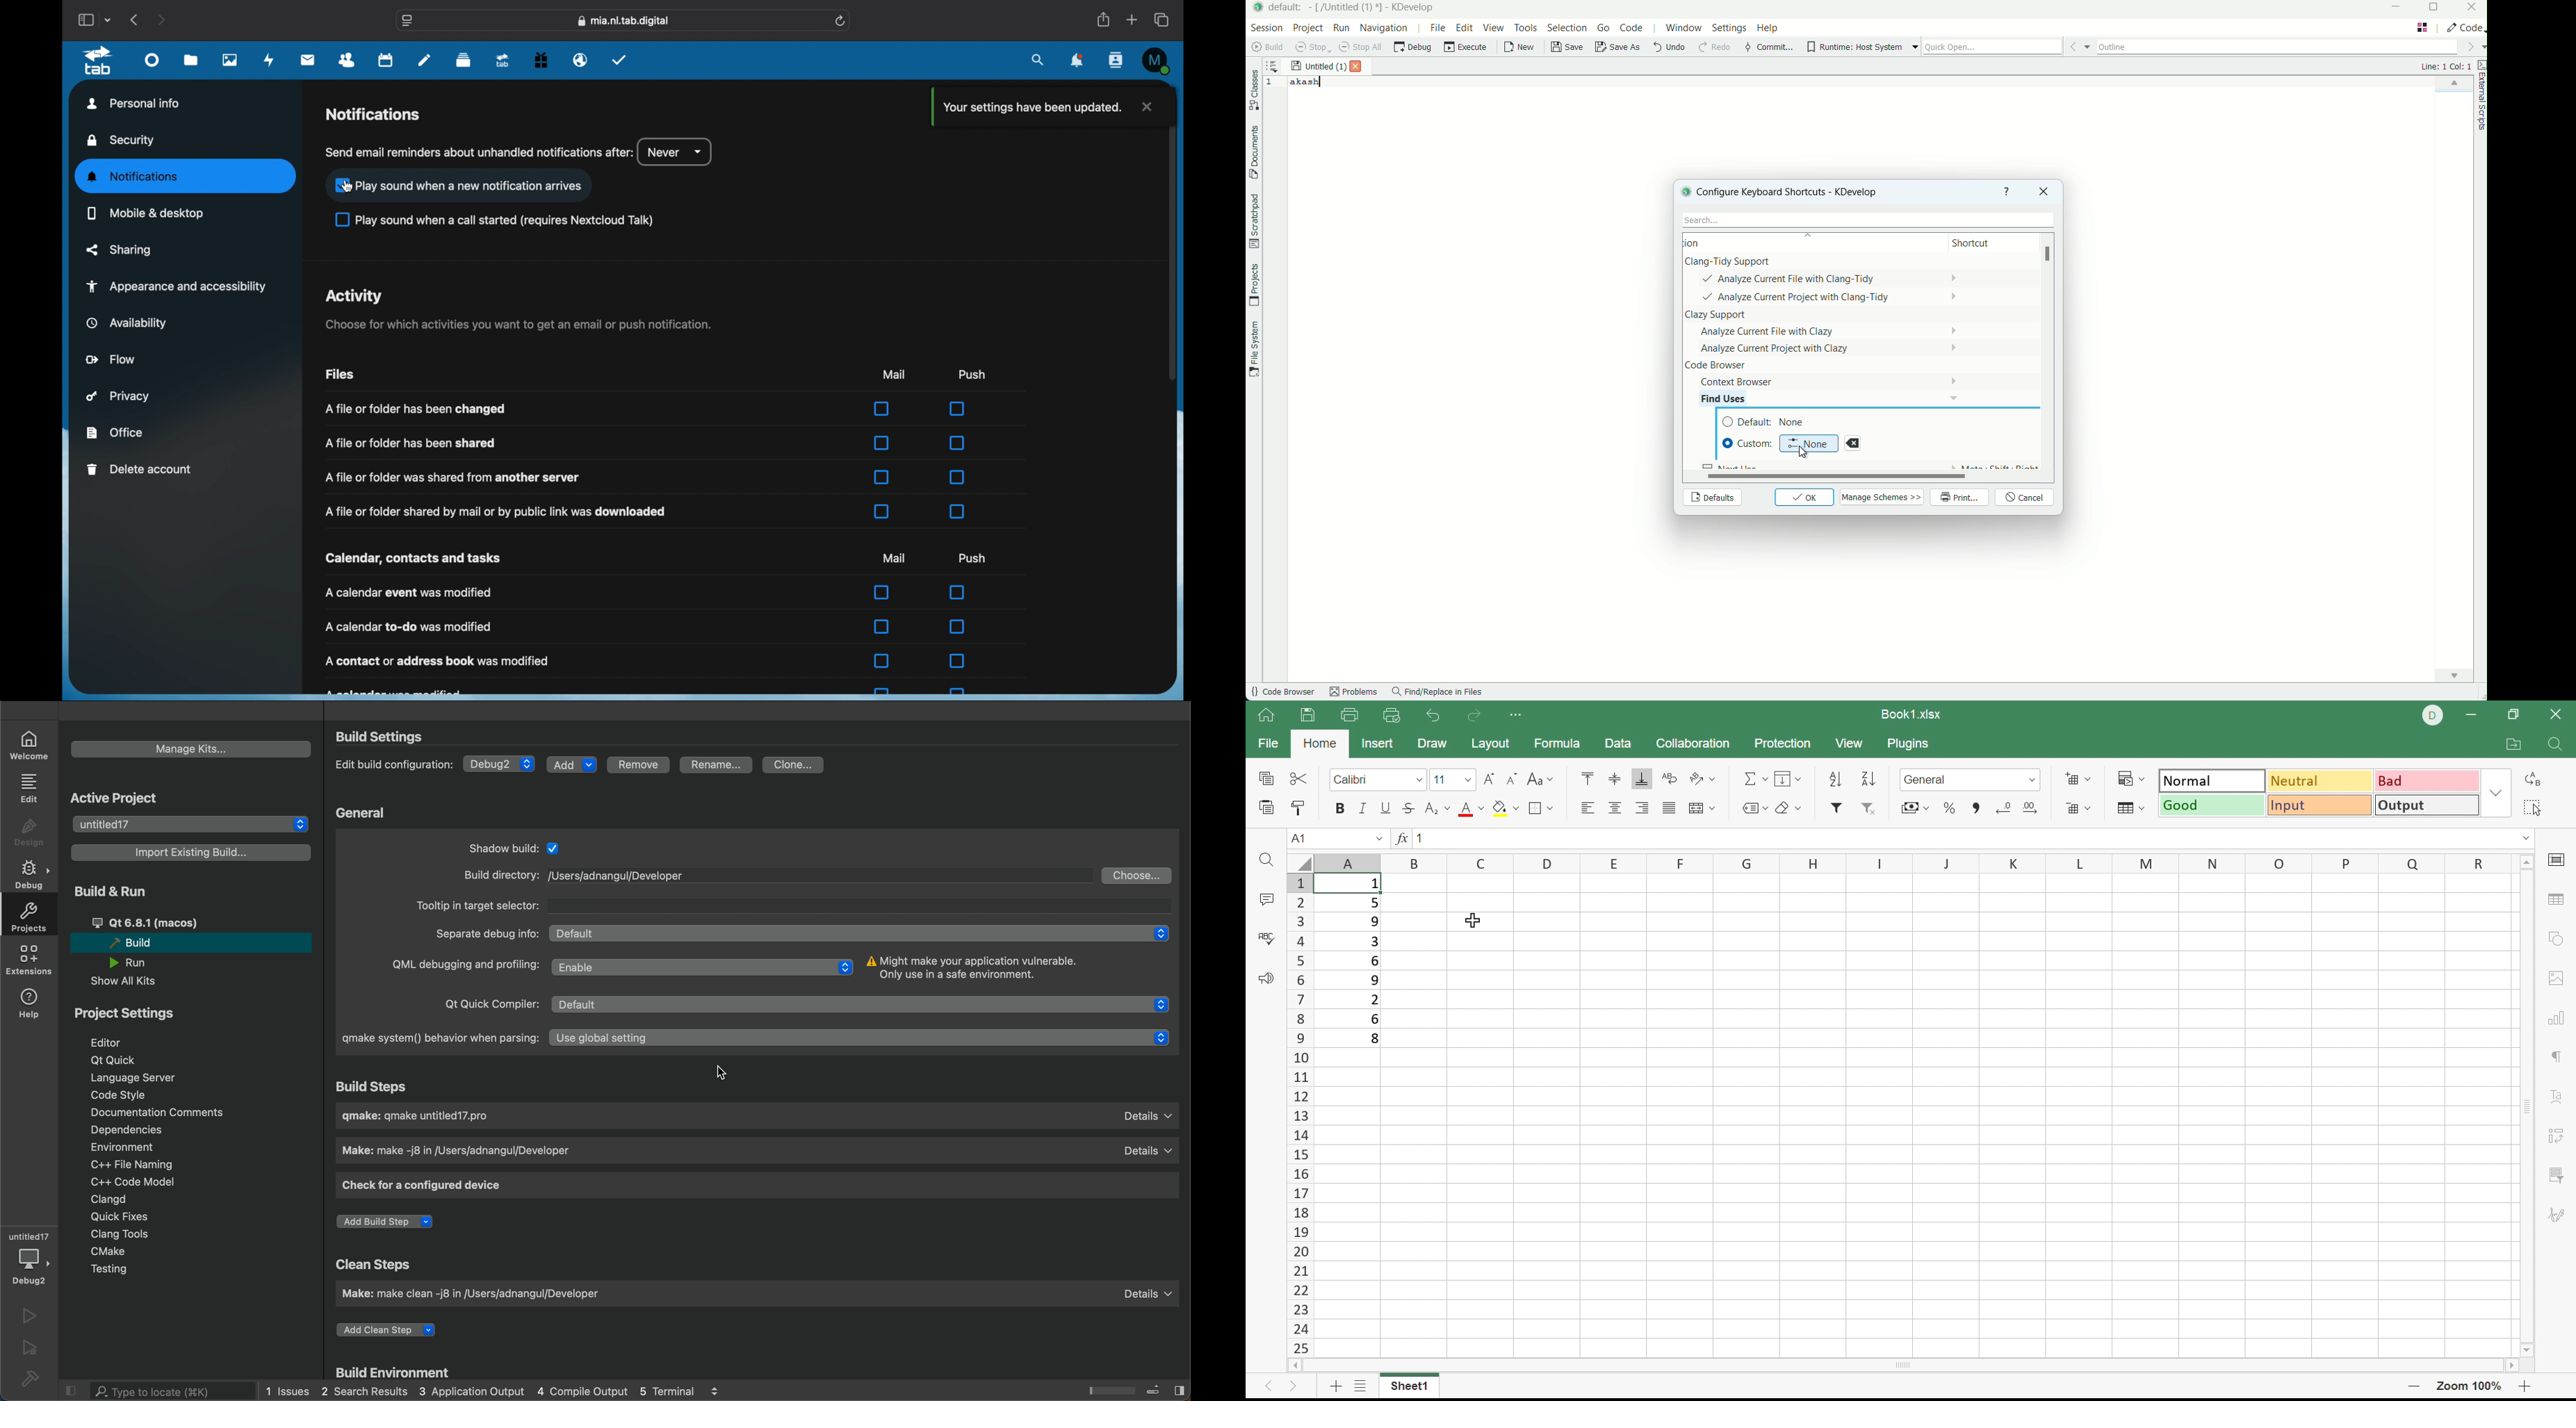 The height and width of the screenshot is (1428, 2576). Describe the element at coordinates (624, 20) in the screenshot. I see `web address` at that location.